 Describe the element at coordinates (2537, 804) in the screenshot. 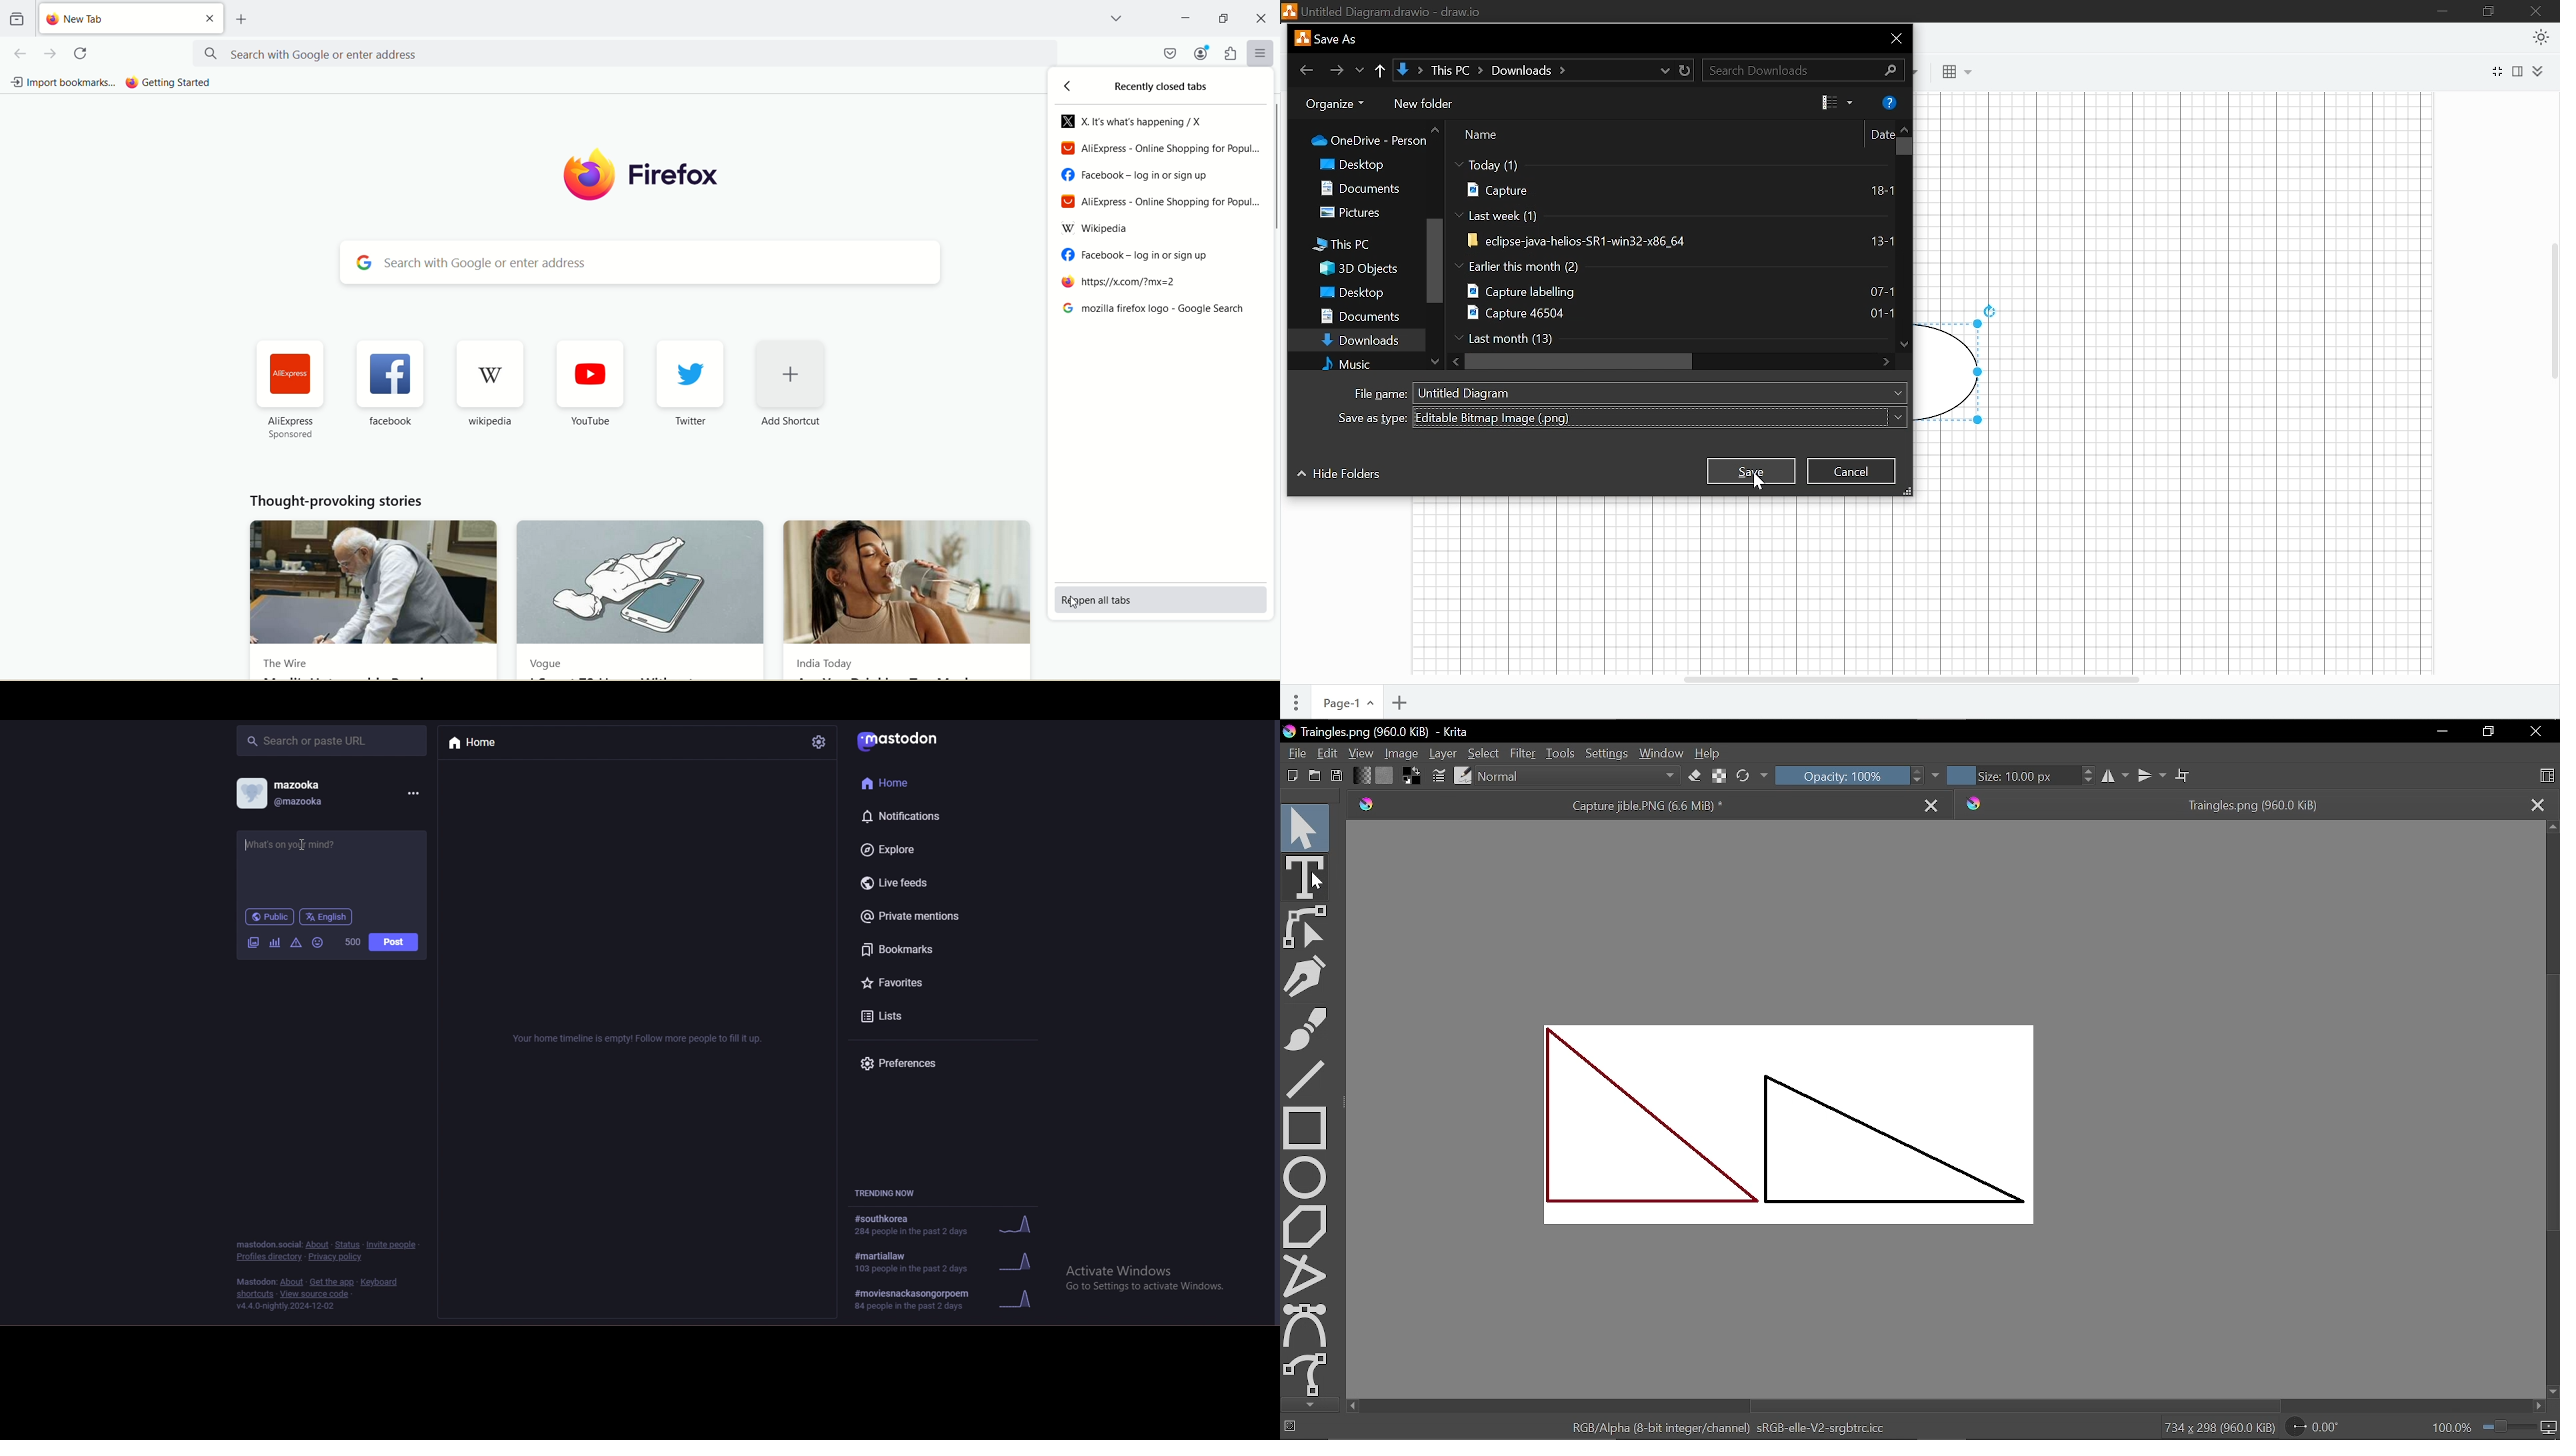

I see `Close other tab` at that location.